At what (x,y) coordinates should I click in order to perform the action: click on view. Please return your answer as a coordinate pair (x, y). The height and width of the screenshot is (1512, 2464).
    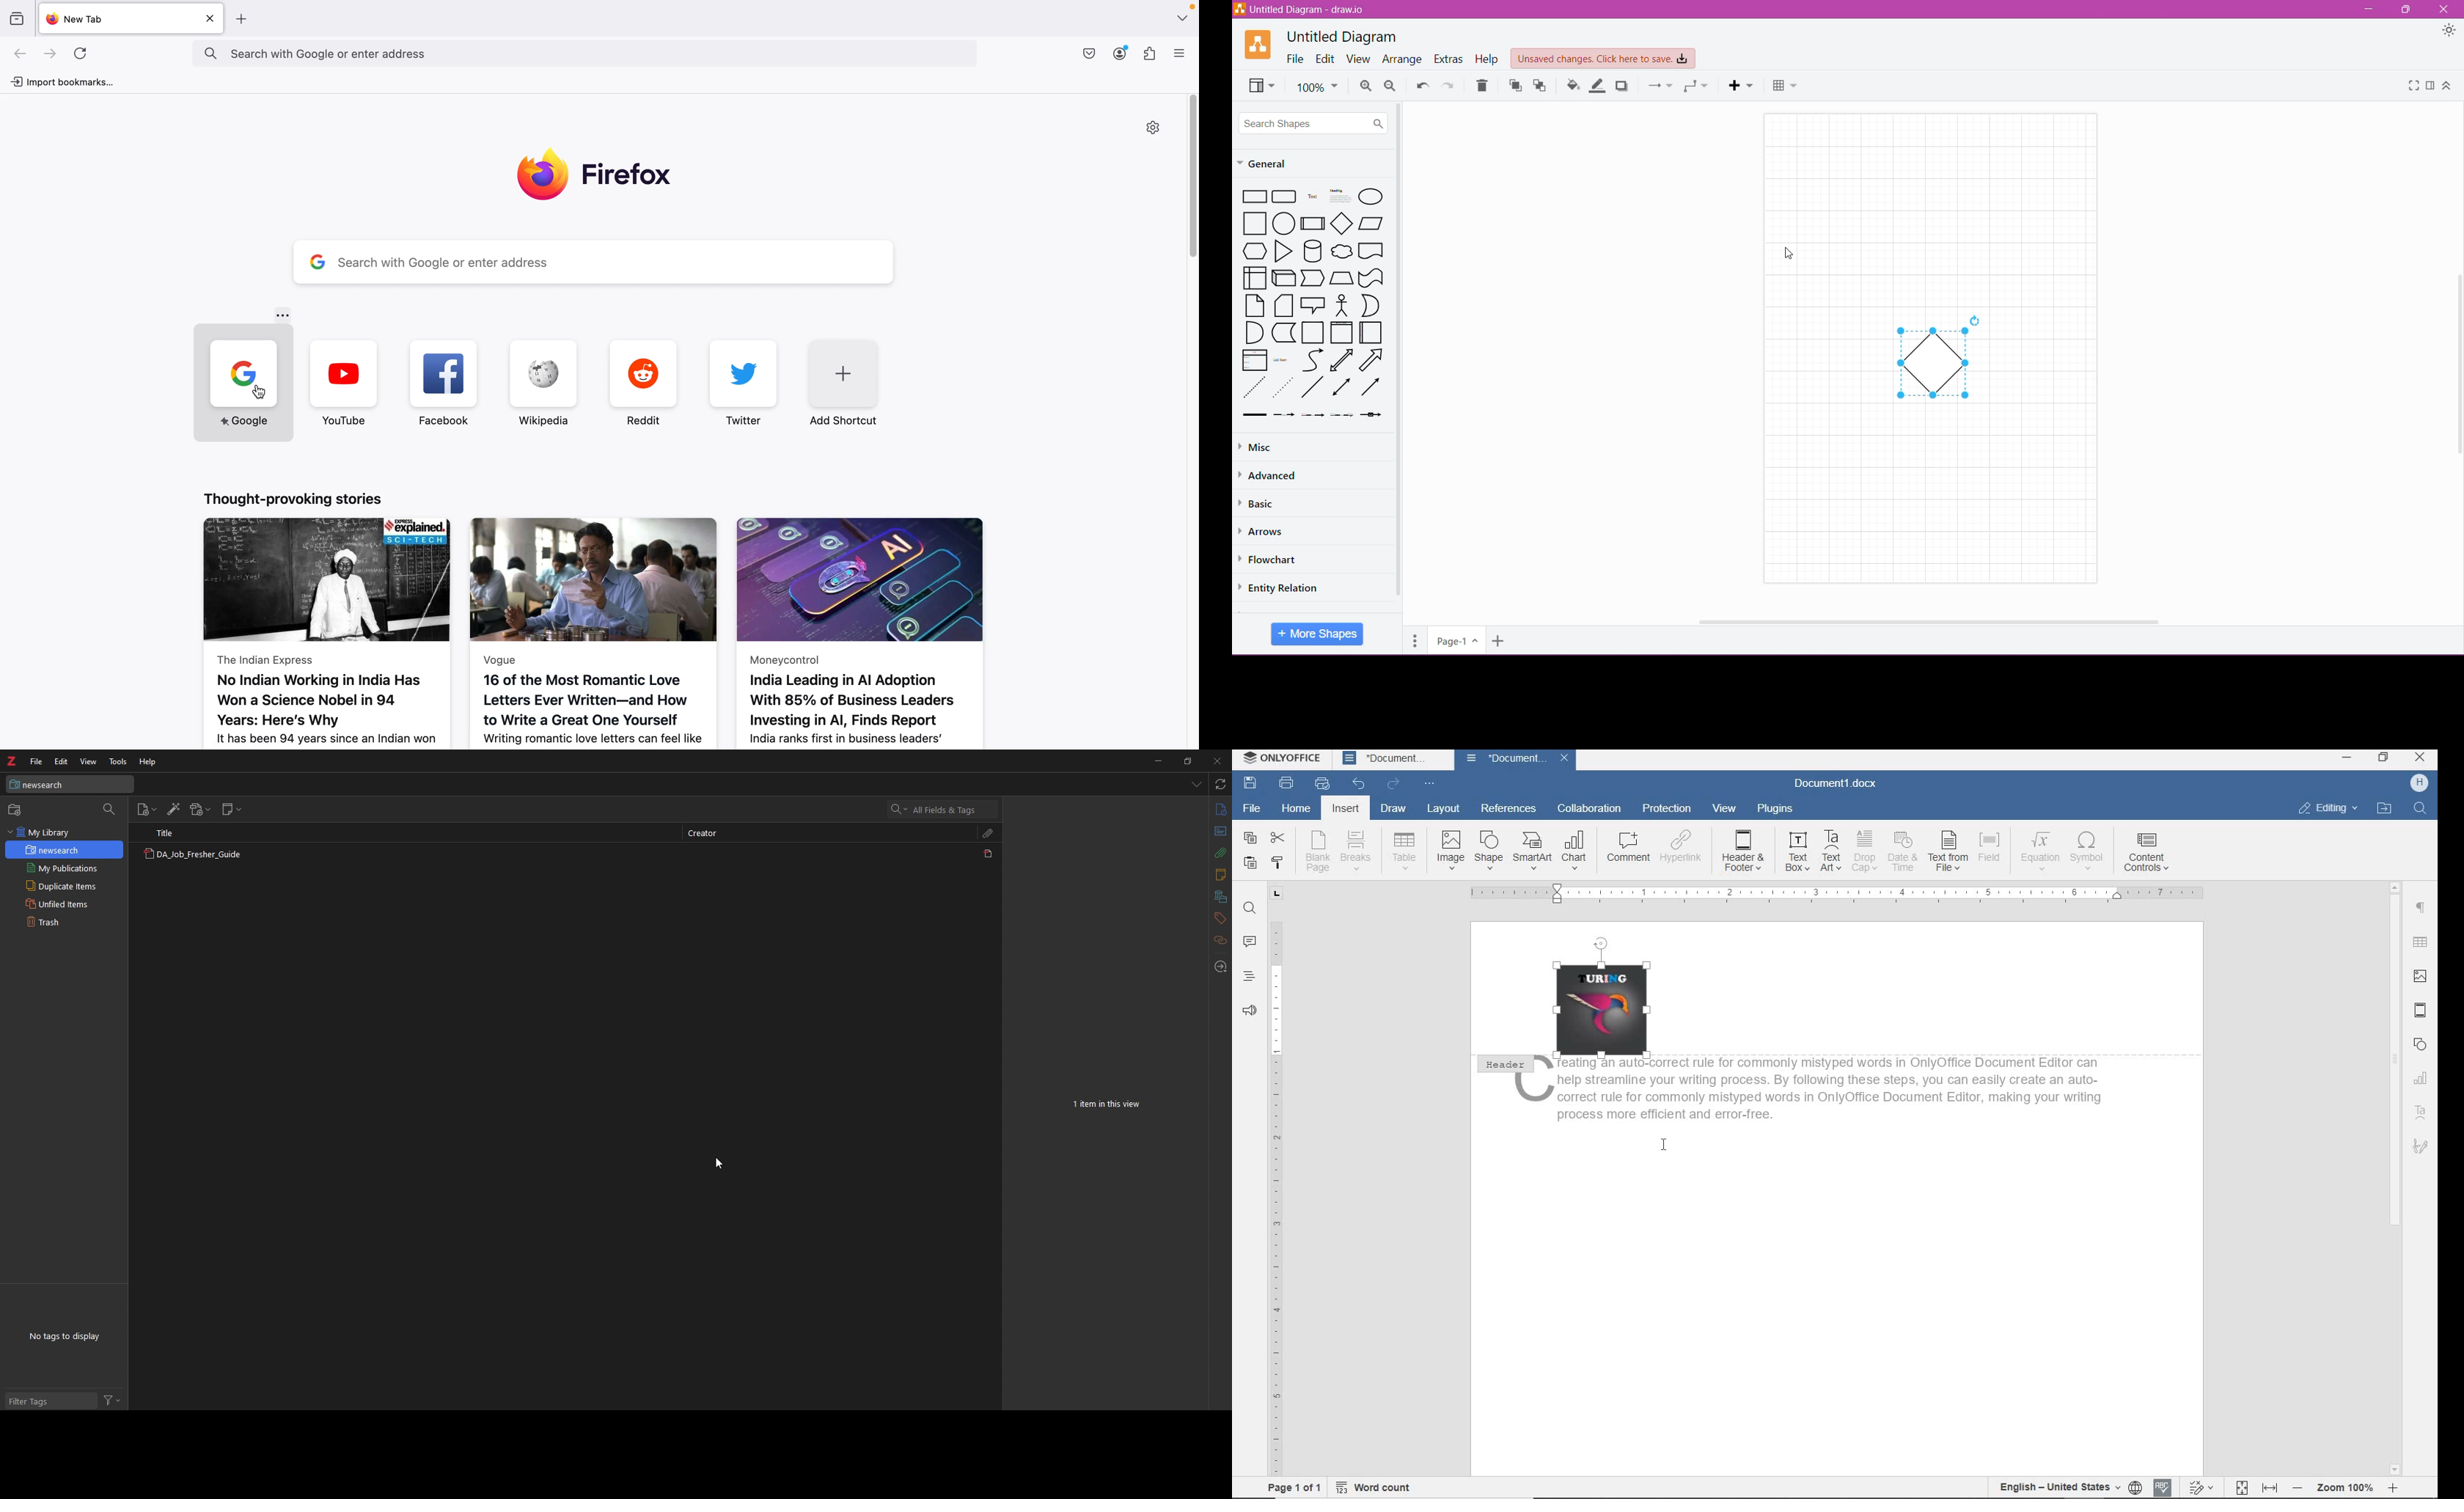
    Looking at the image, I should click on (88, 762).